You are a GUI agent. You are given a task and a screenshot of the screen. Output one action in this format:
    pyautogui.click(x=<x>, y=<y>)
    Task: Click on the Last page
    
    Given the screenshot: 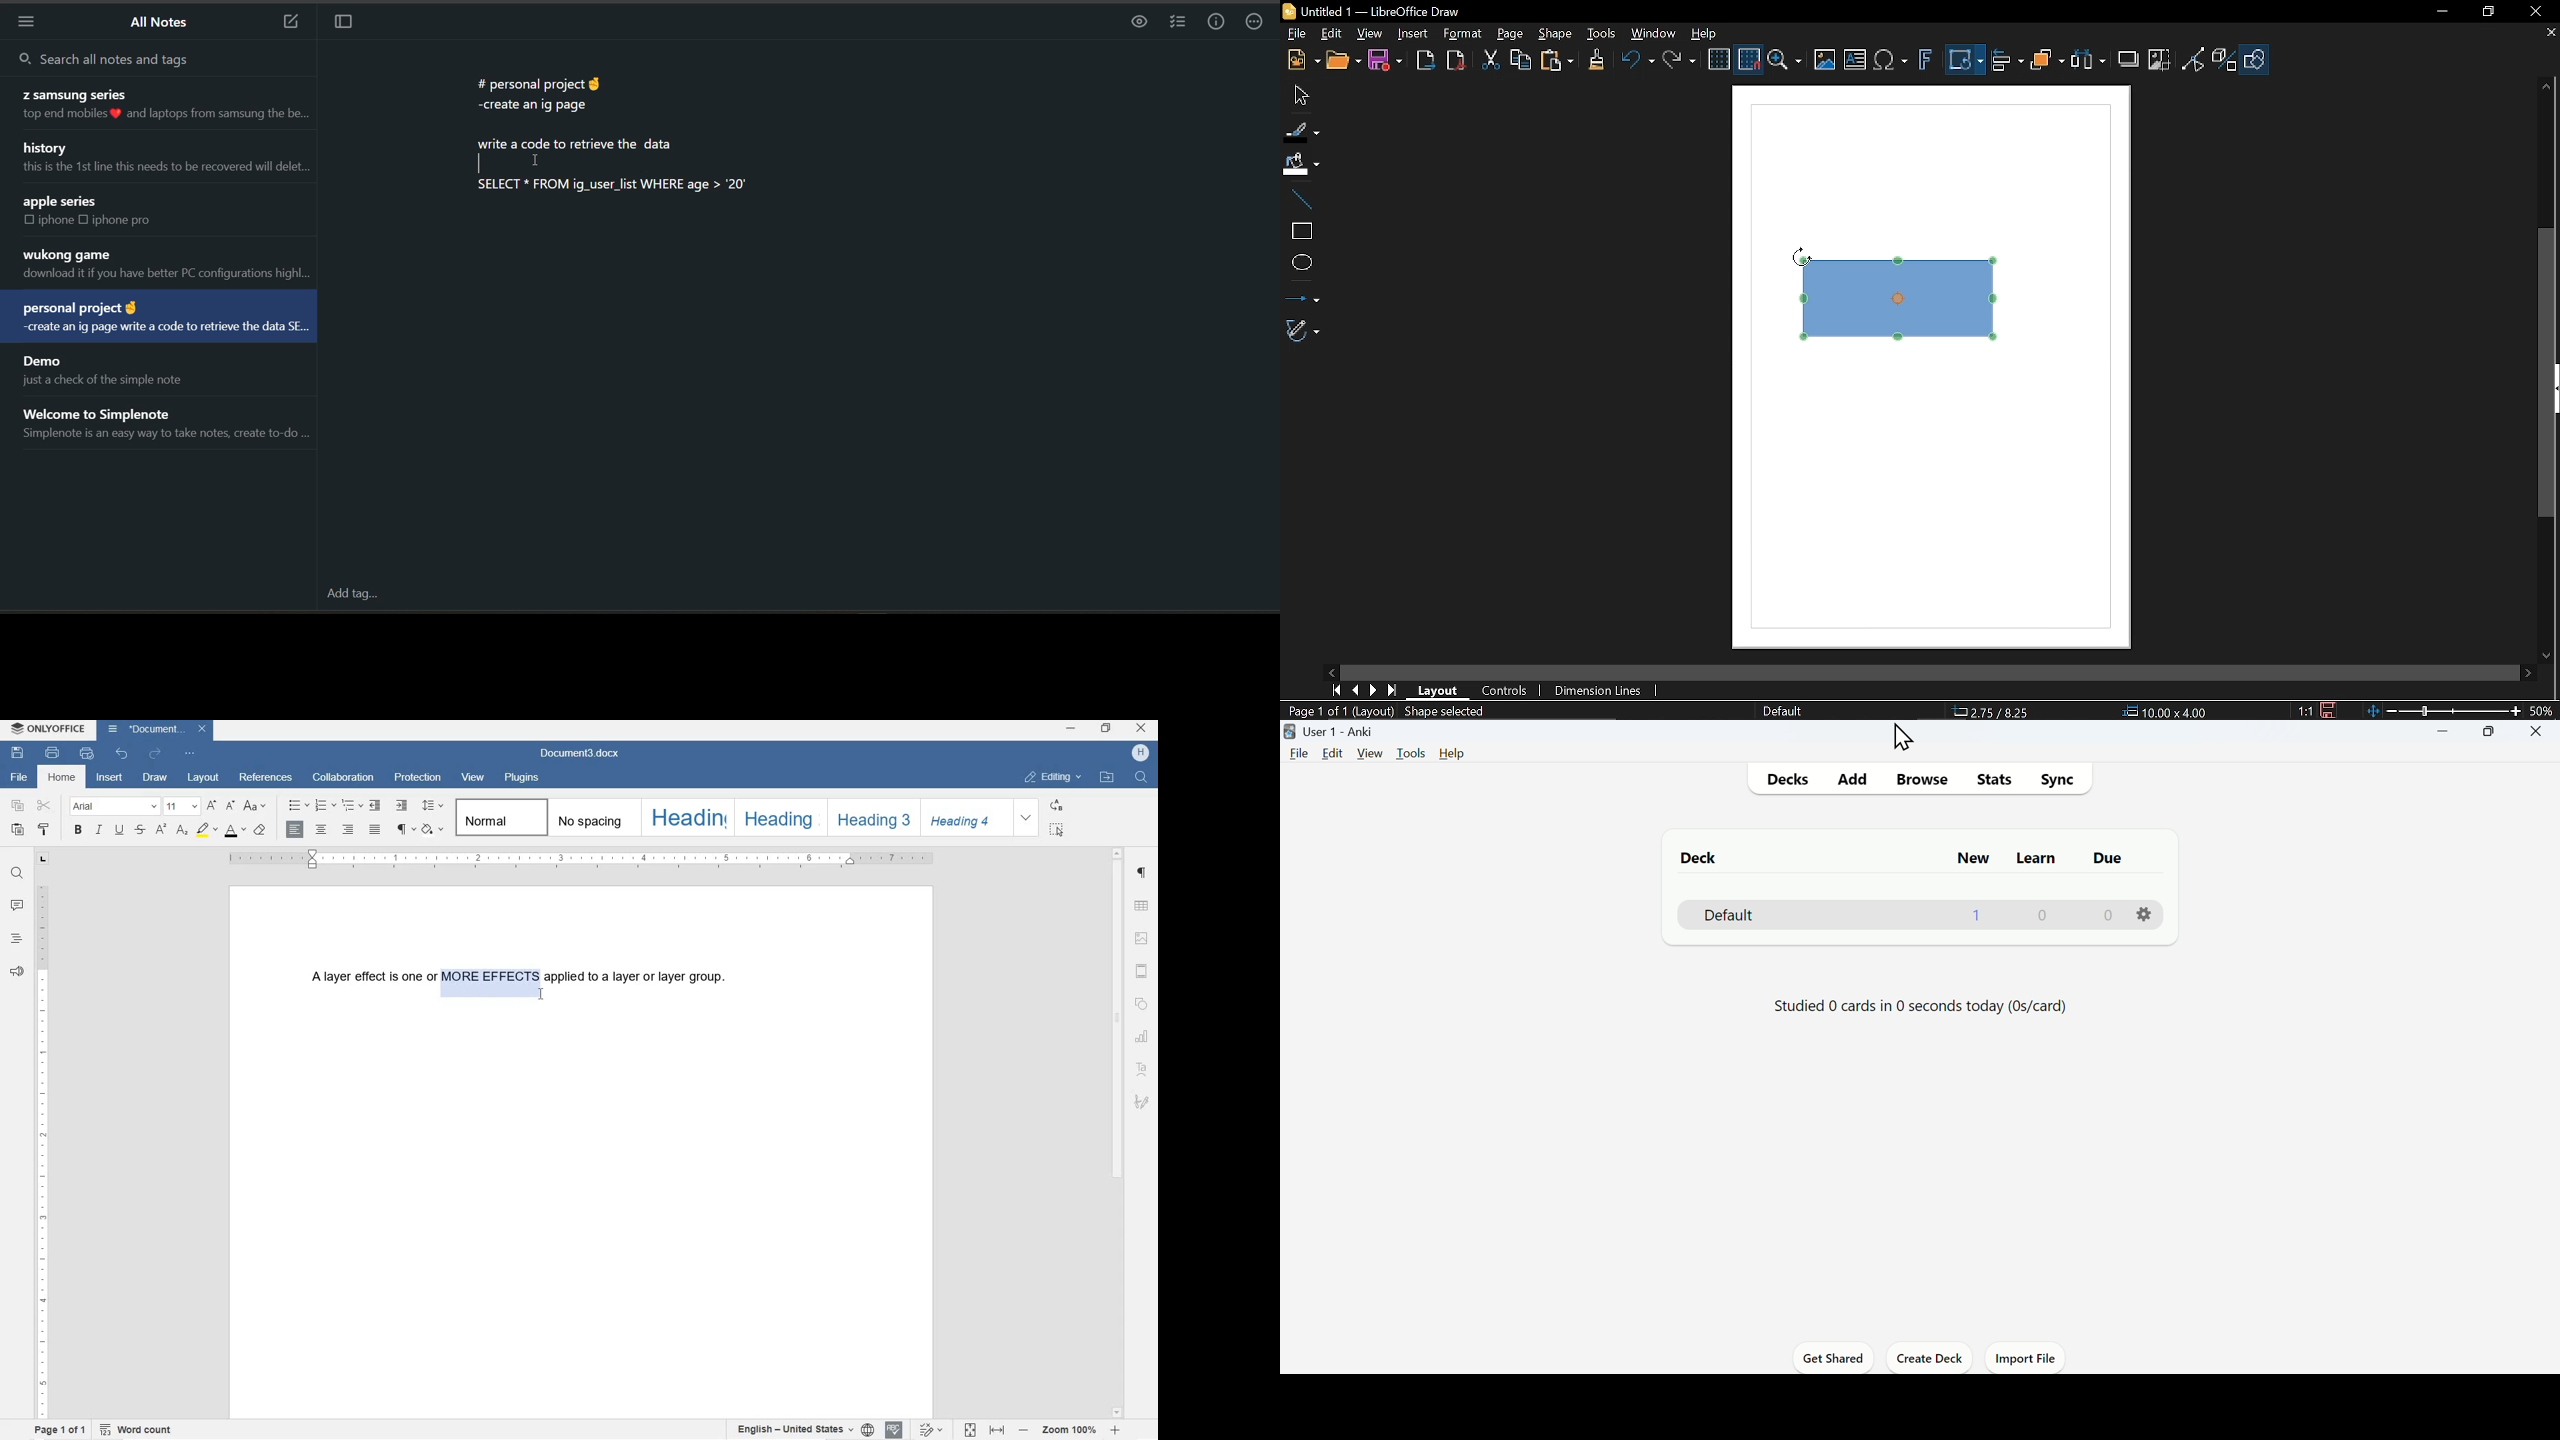 What is the action you would take?
    pyautogui.click(x=1392, y=691)
    